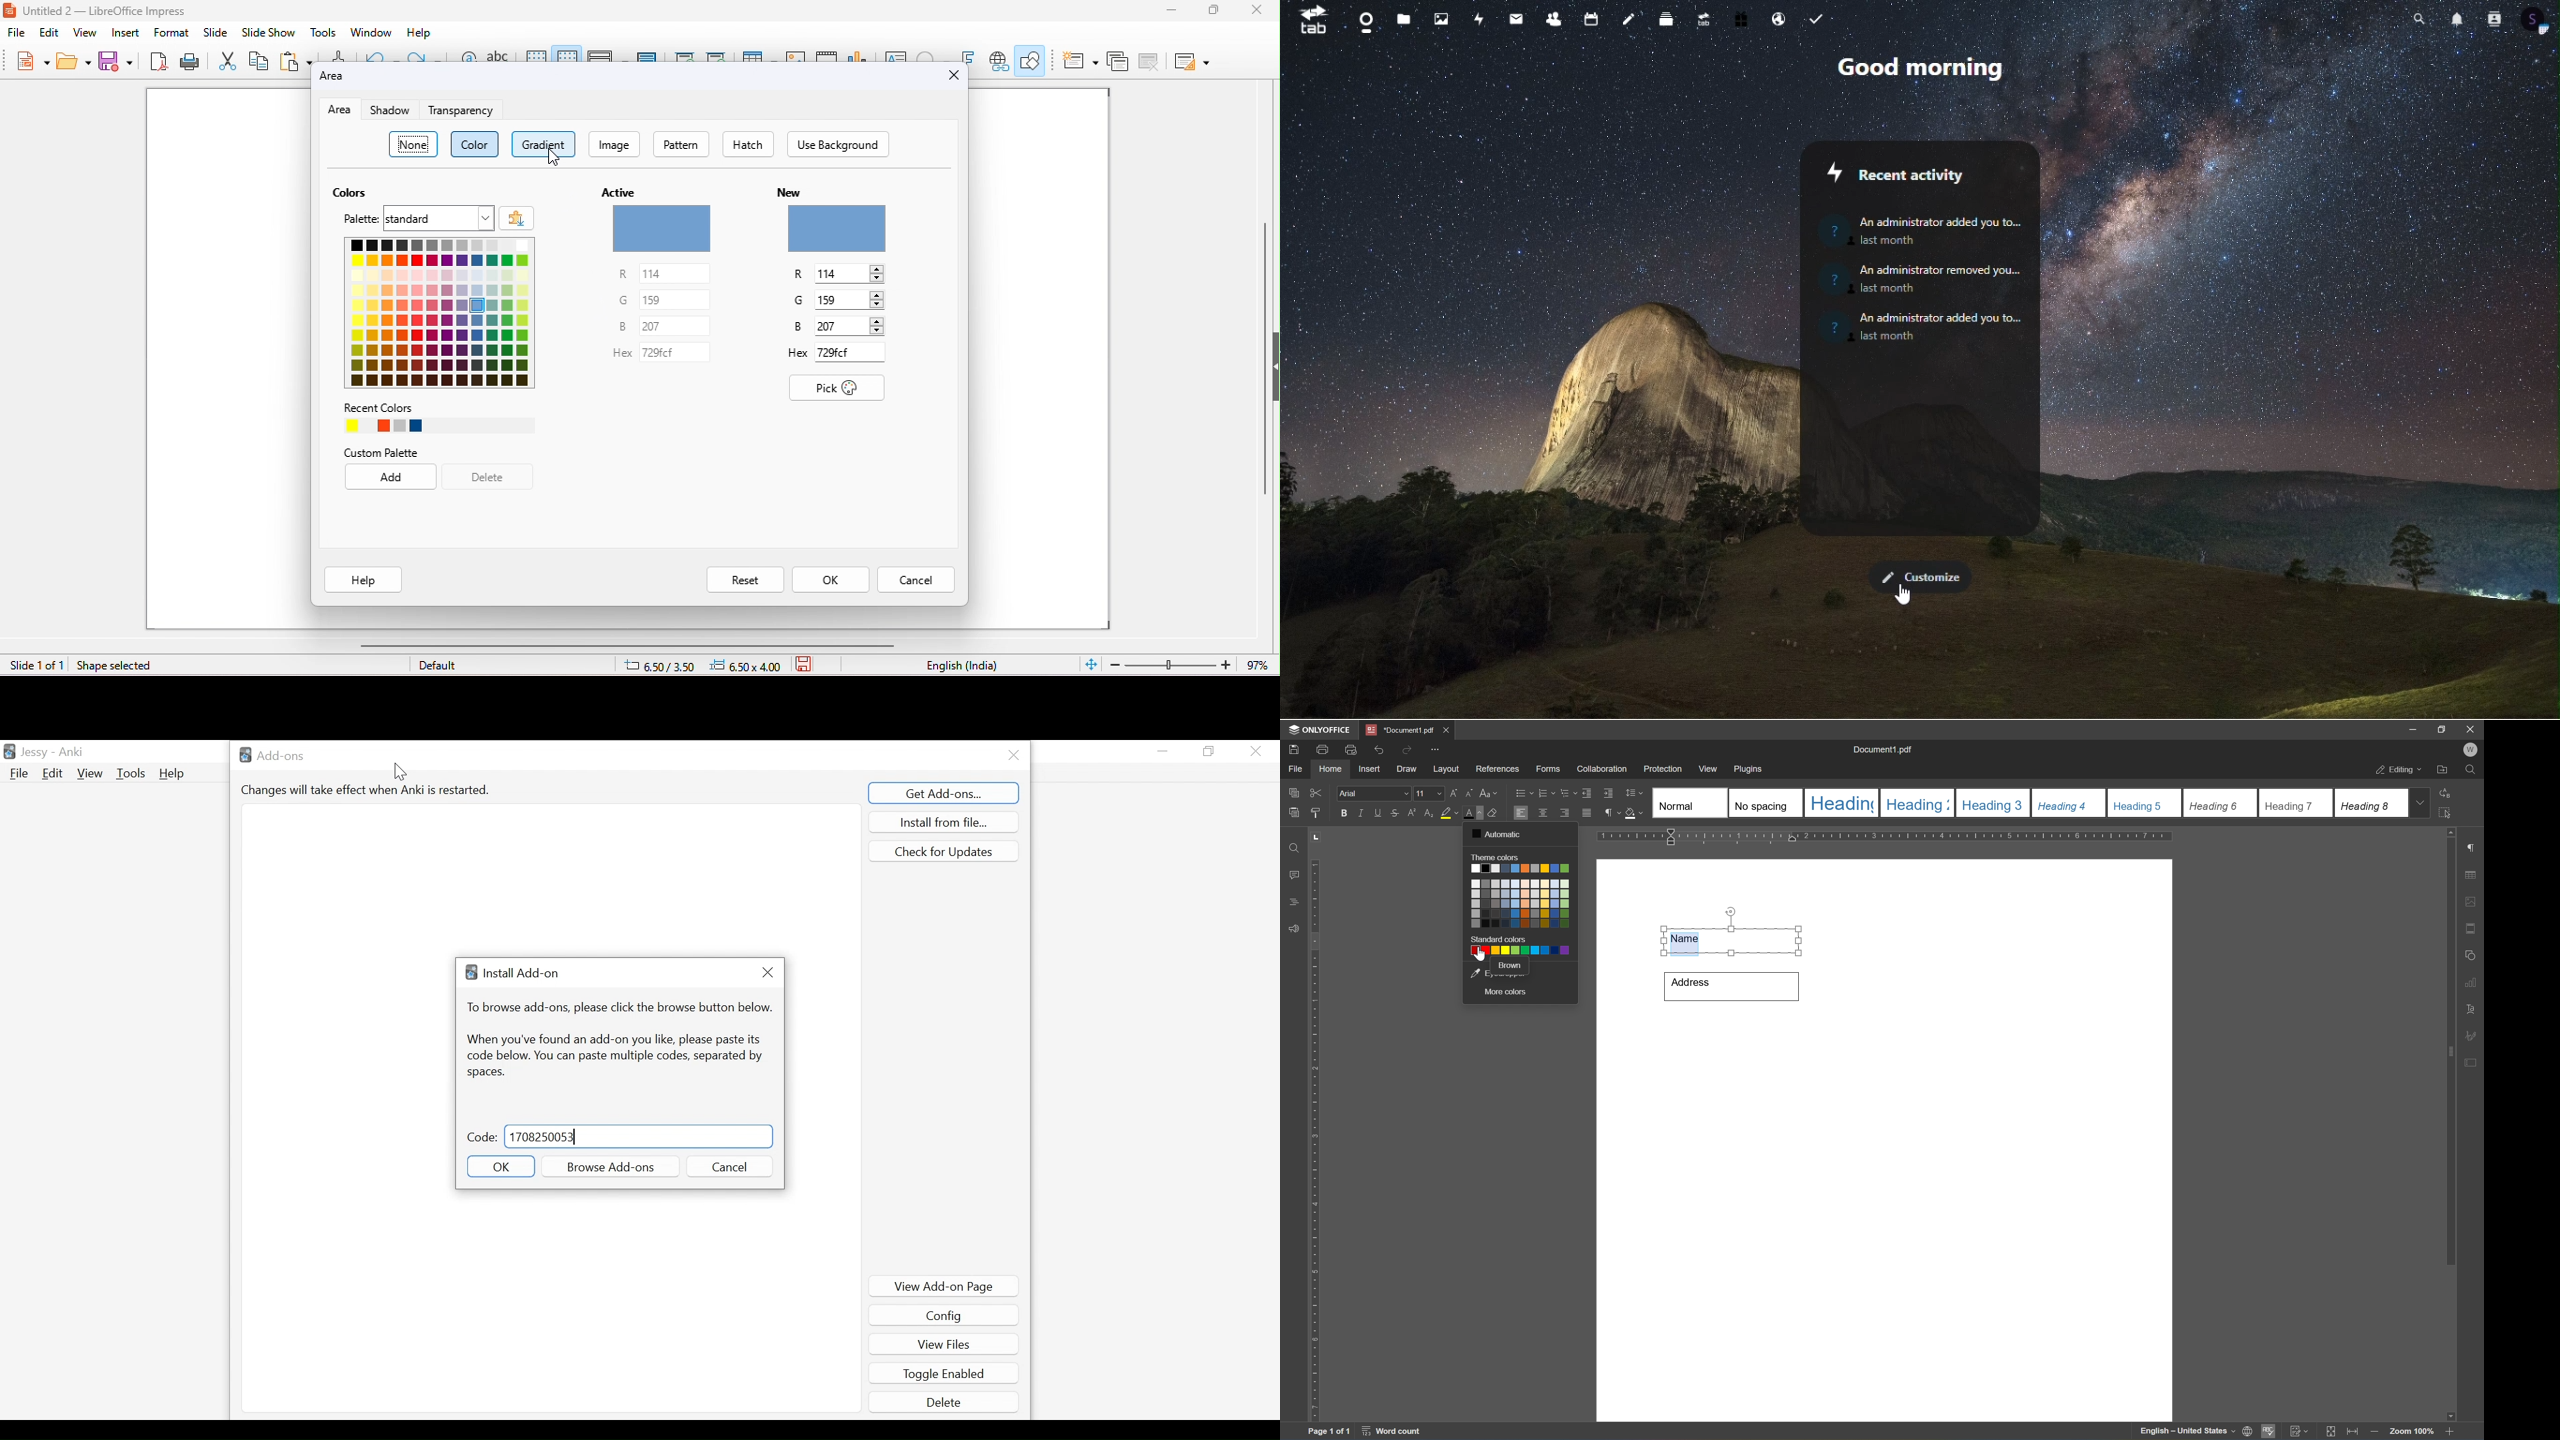 Image resolution: width=2576 pixels, height=1456 pixels. Describe the element at coordinates (2452, 816) in the screenshot. I see `select all` at that location.